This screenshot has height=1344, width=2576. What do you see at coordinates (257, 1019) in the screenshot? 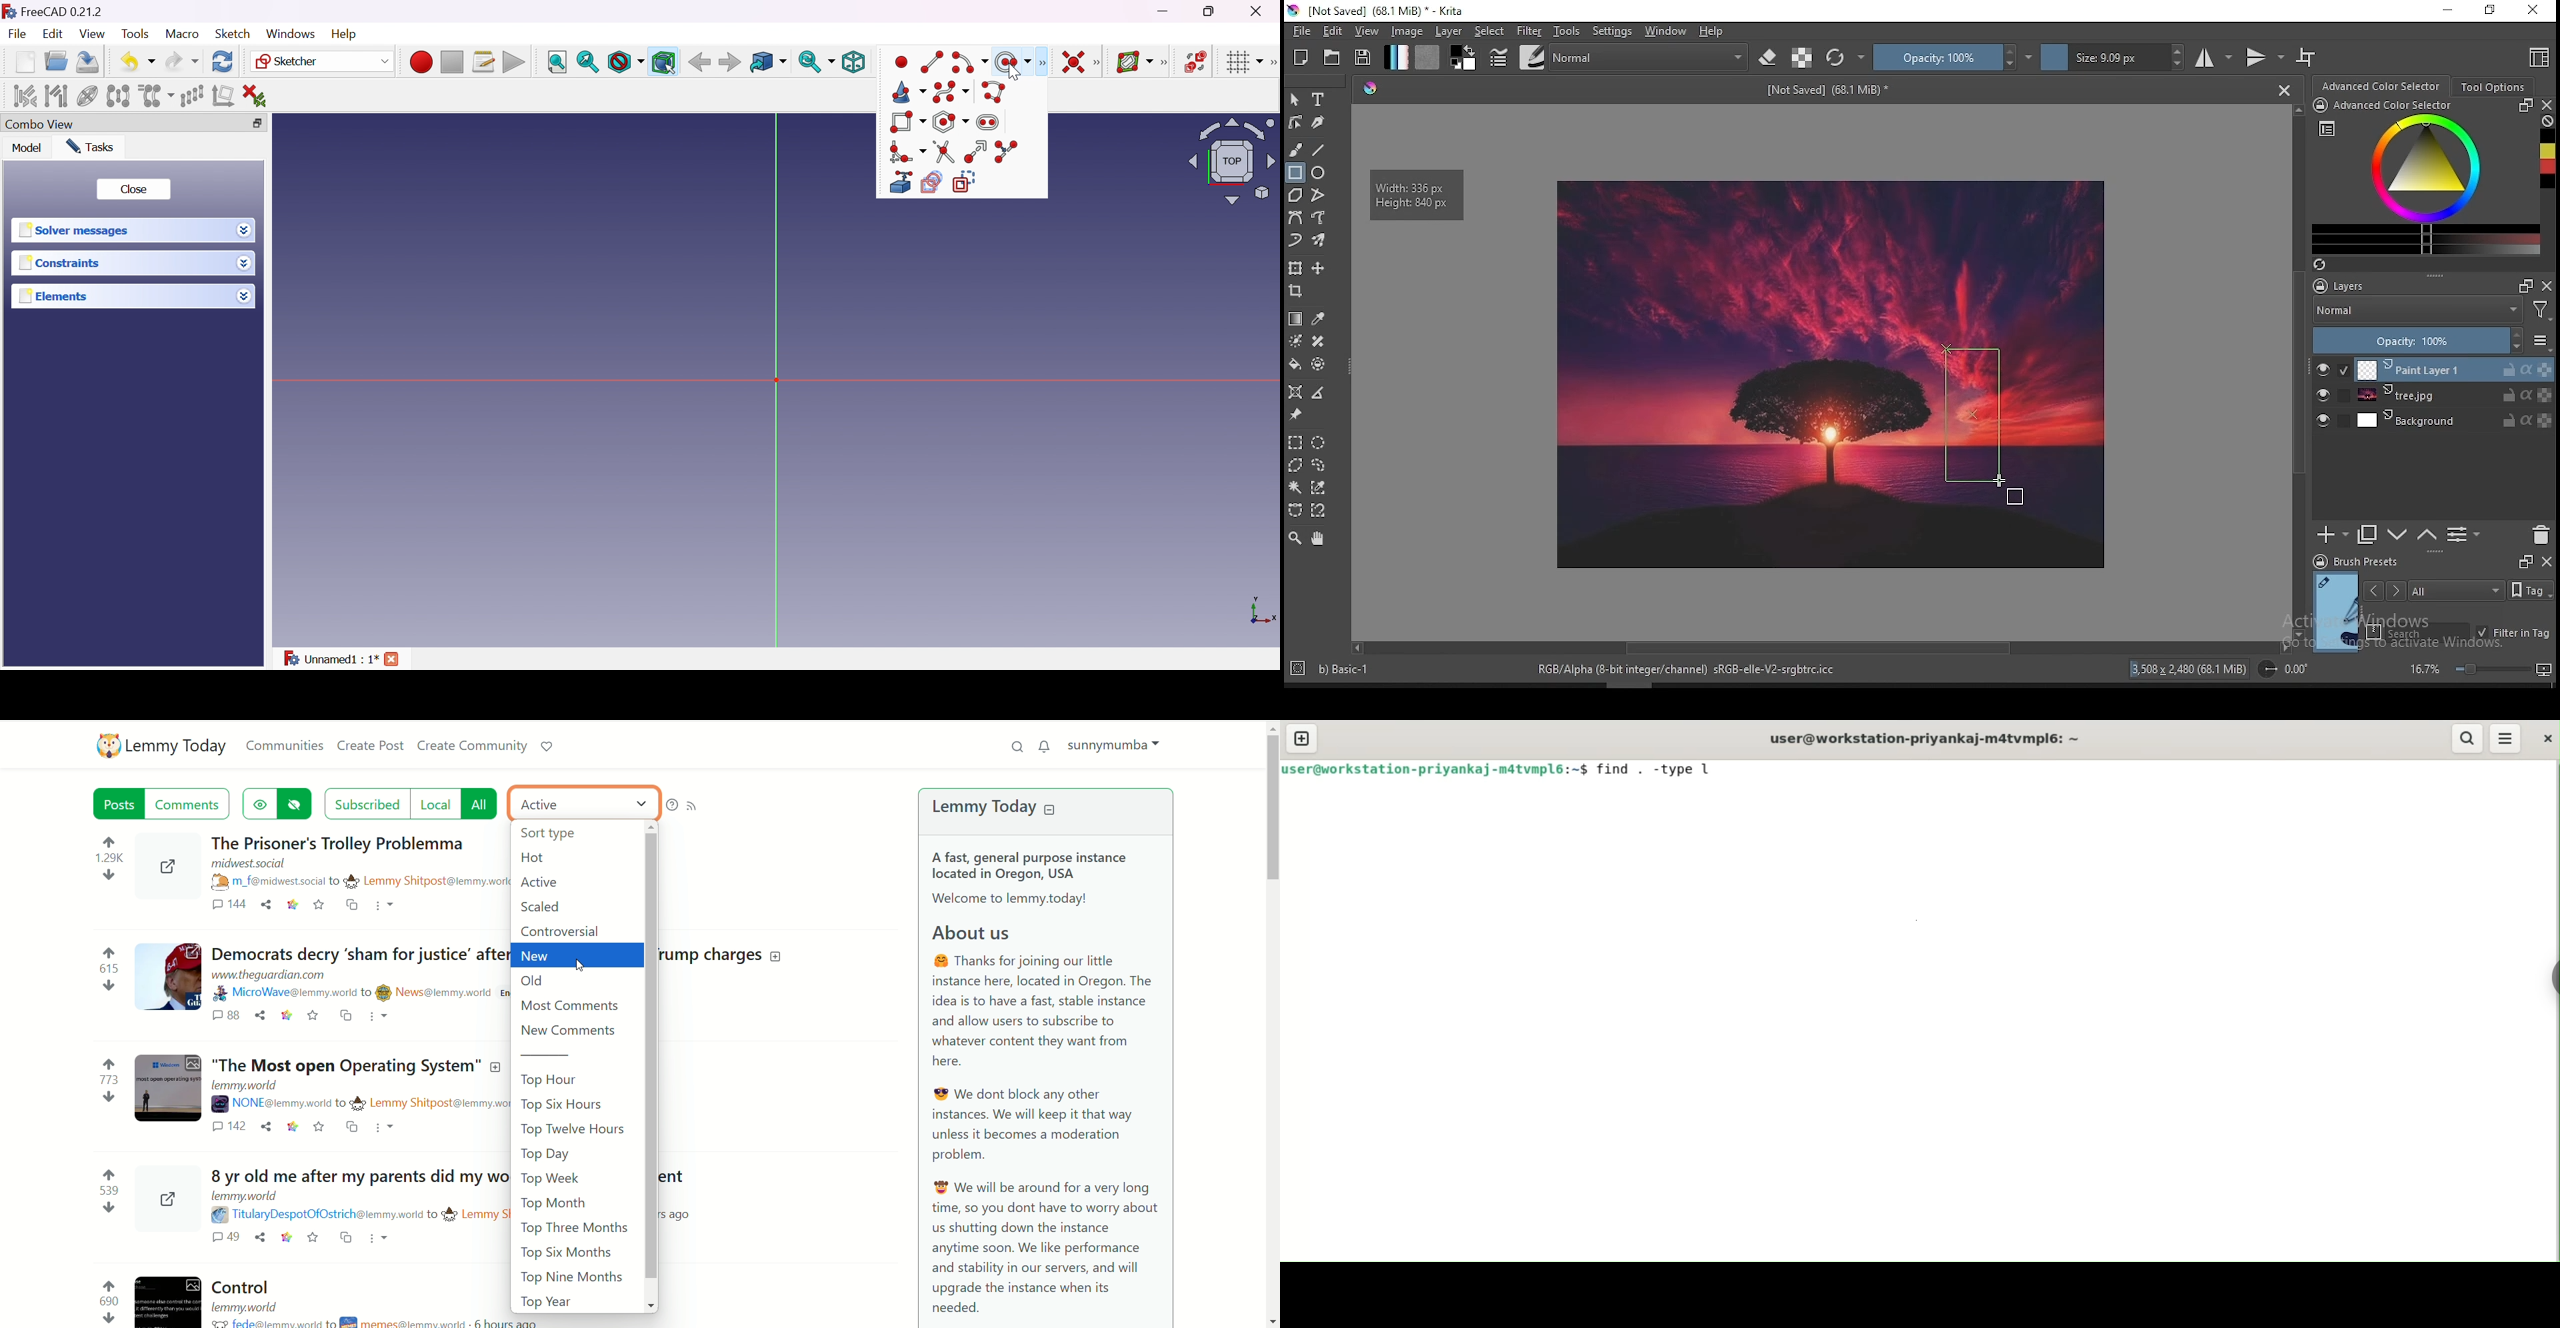
I see `share` at bounding box center [257, 1019].